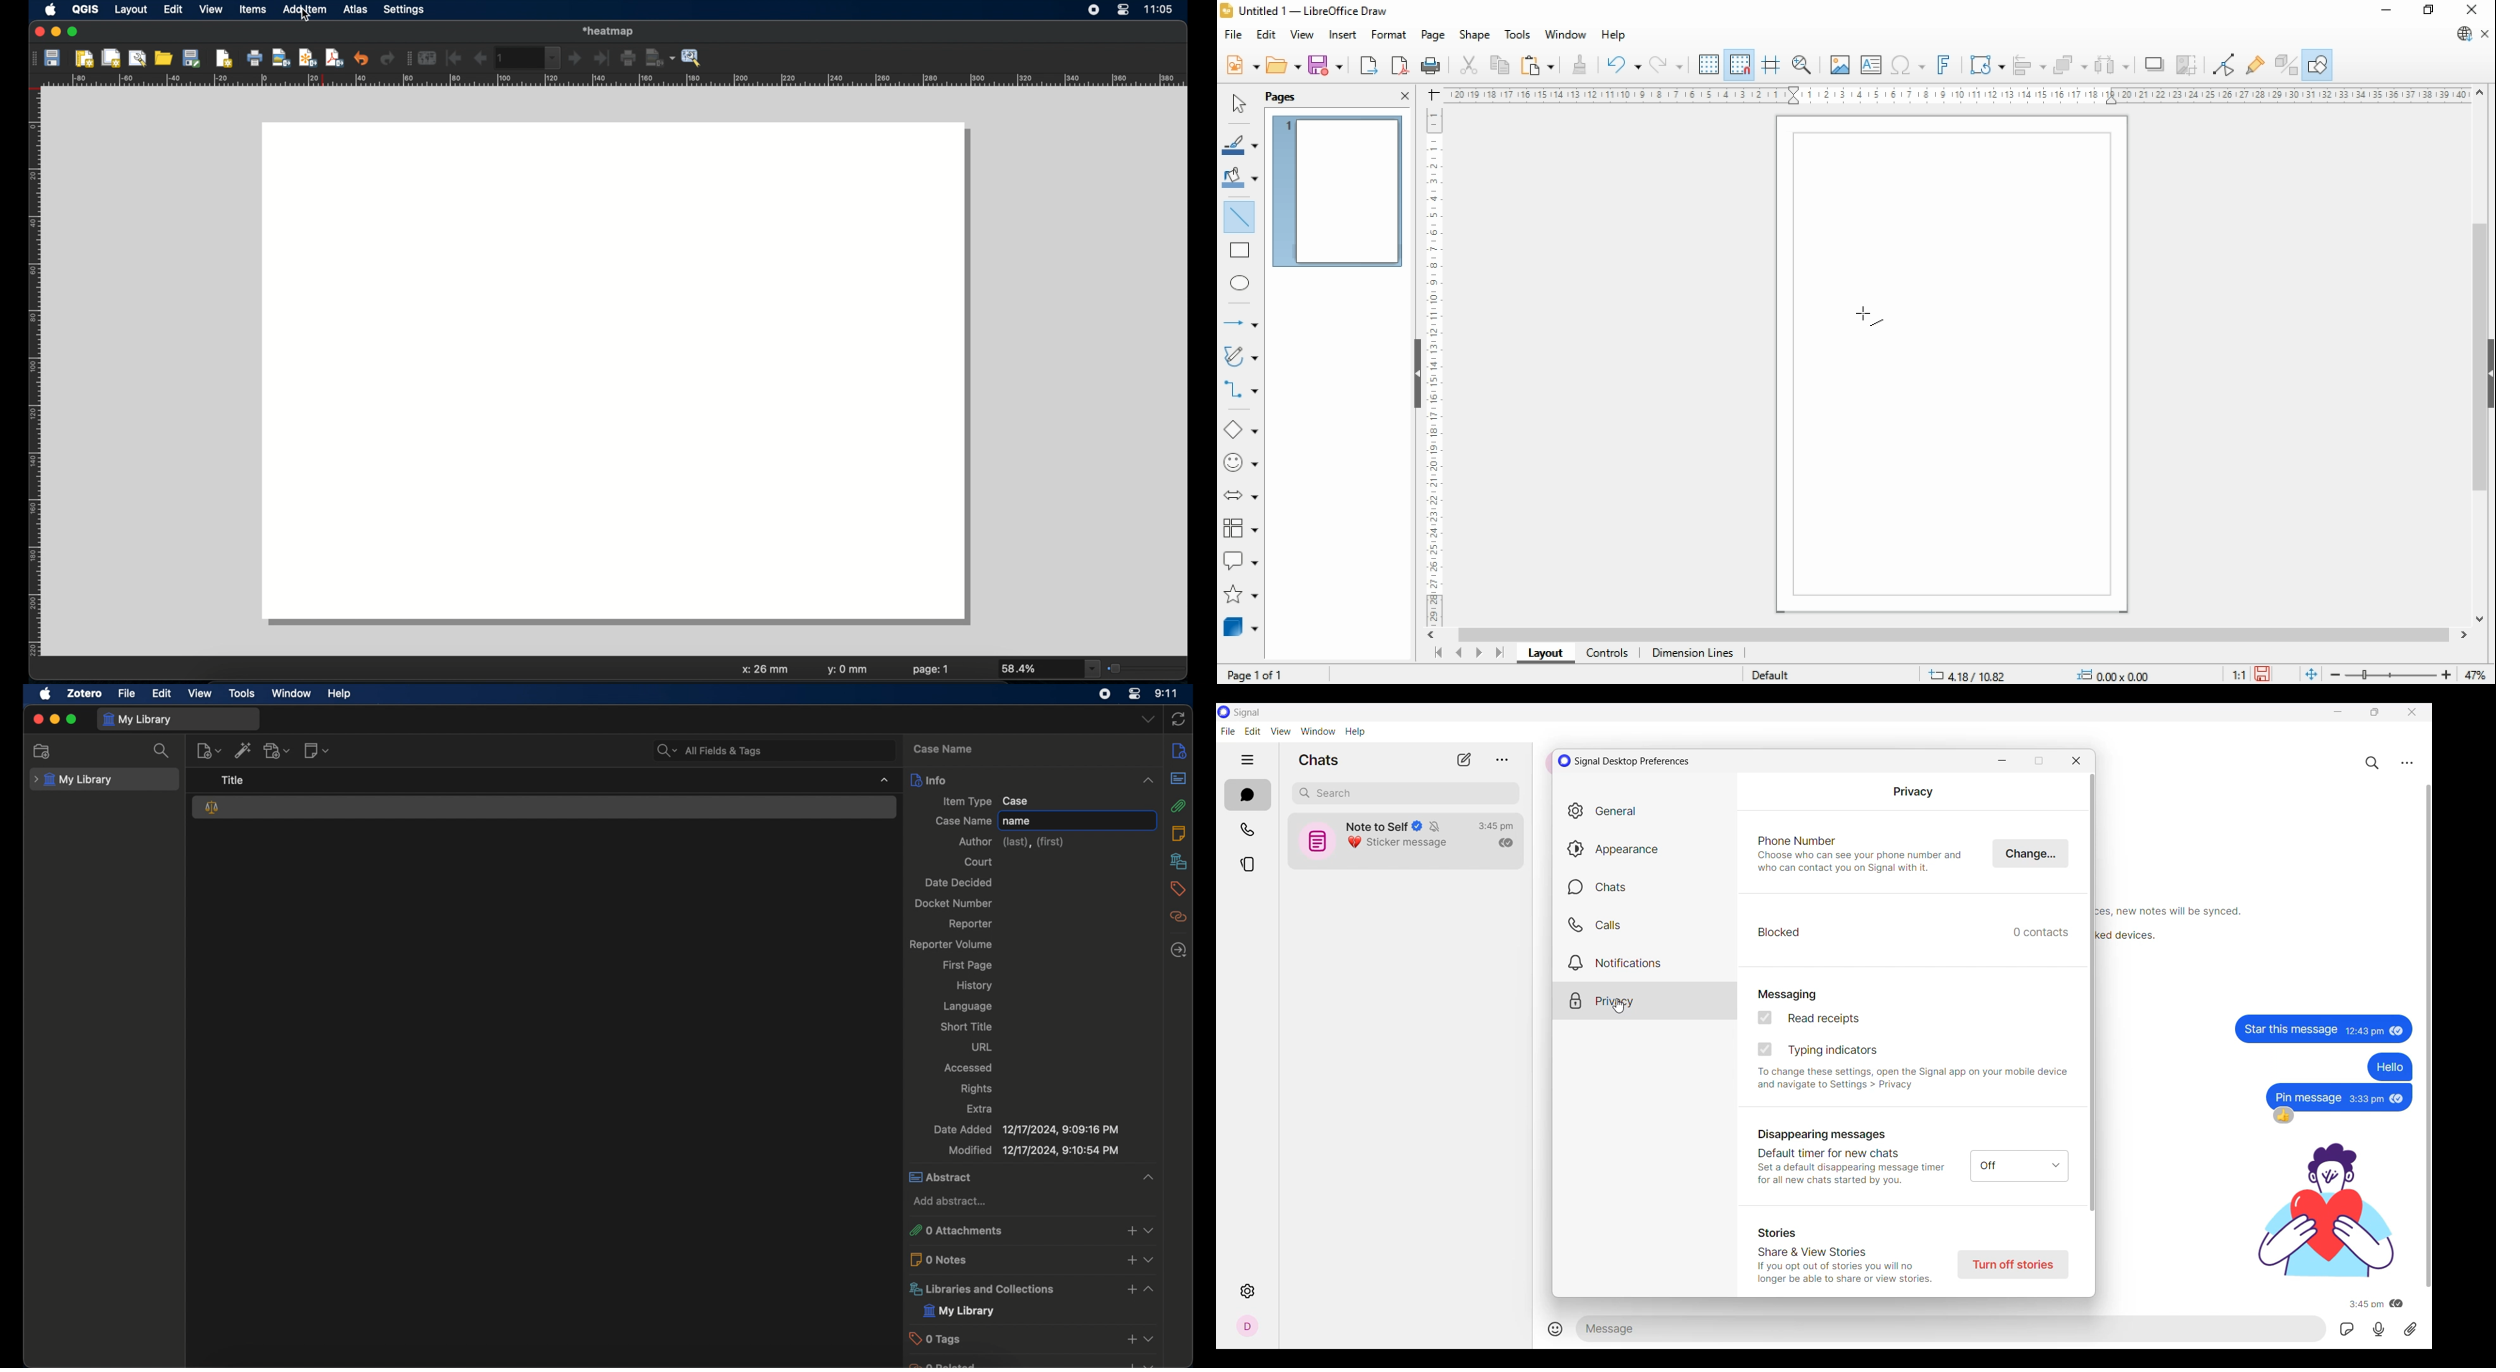 This screenshot has width=2520, height=1372. Describe the element at coordinates (1179, 778) in the screenshot. I see `abstract` at that location.